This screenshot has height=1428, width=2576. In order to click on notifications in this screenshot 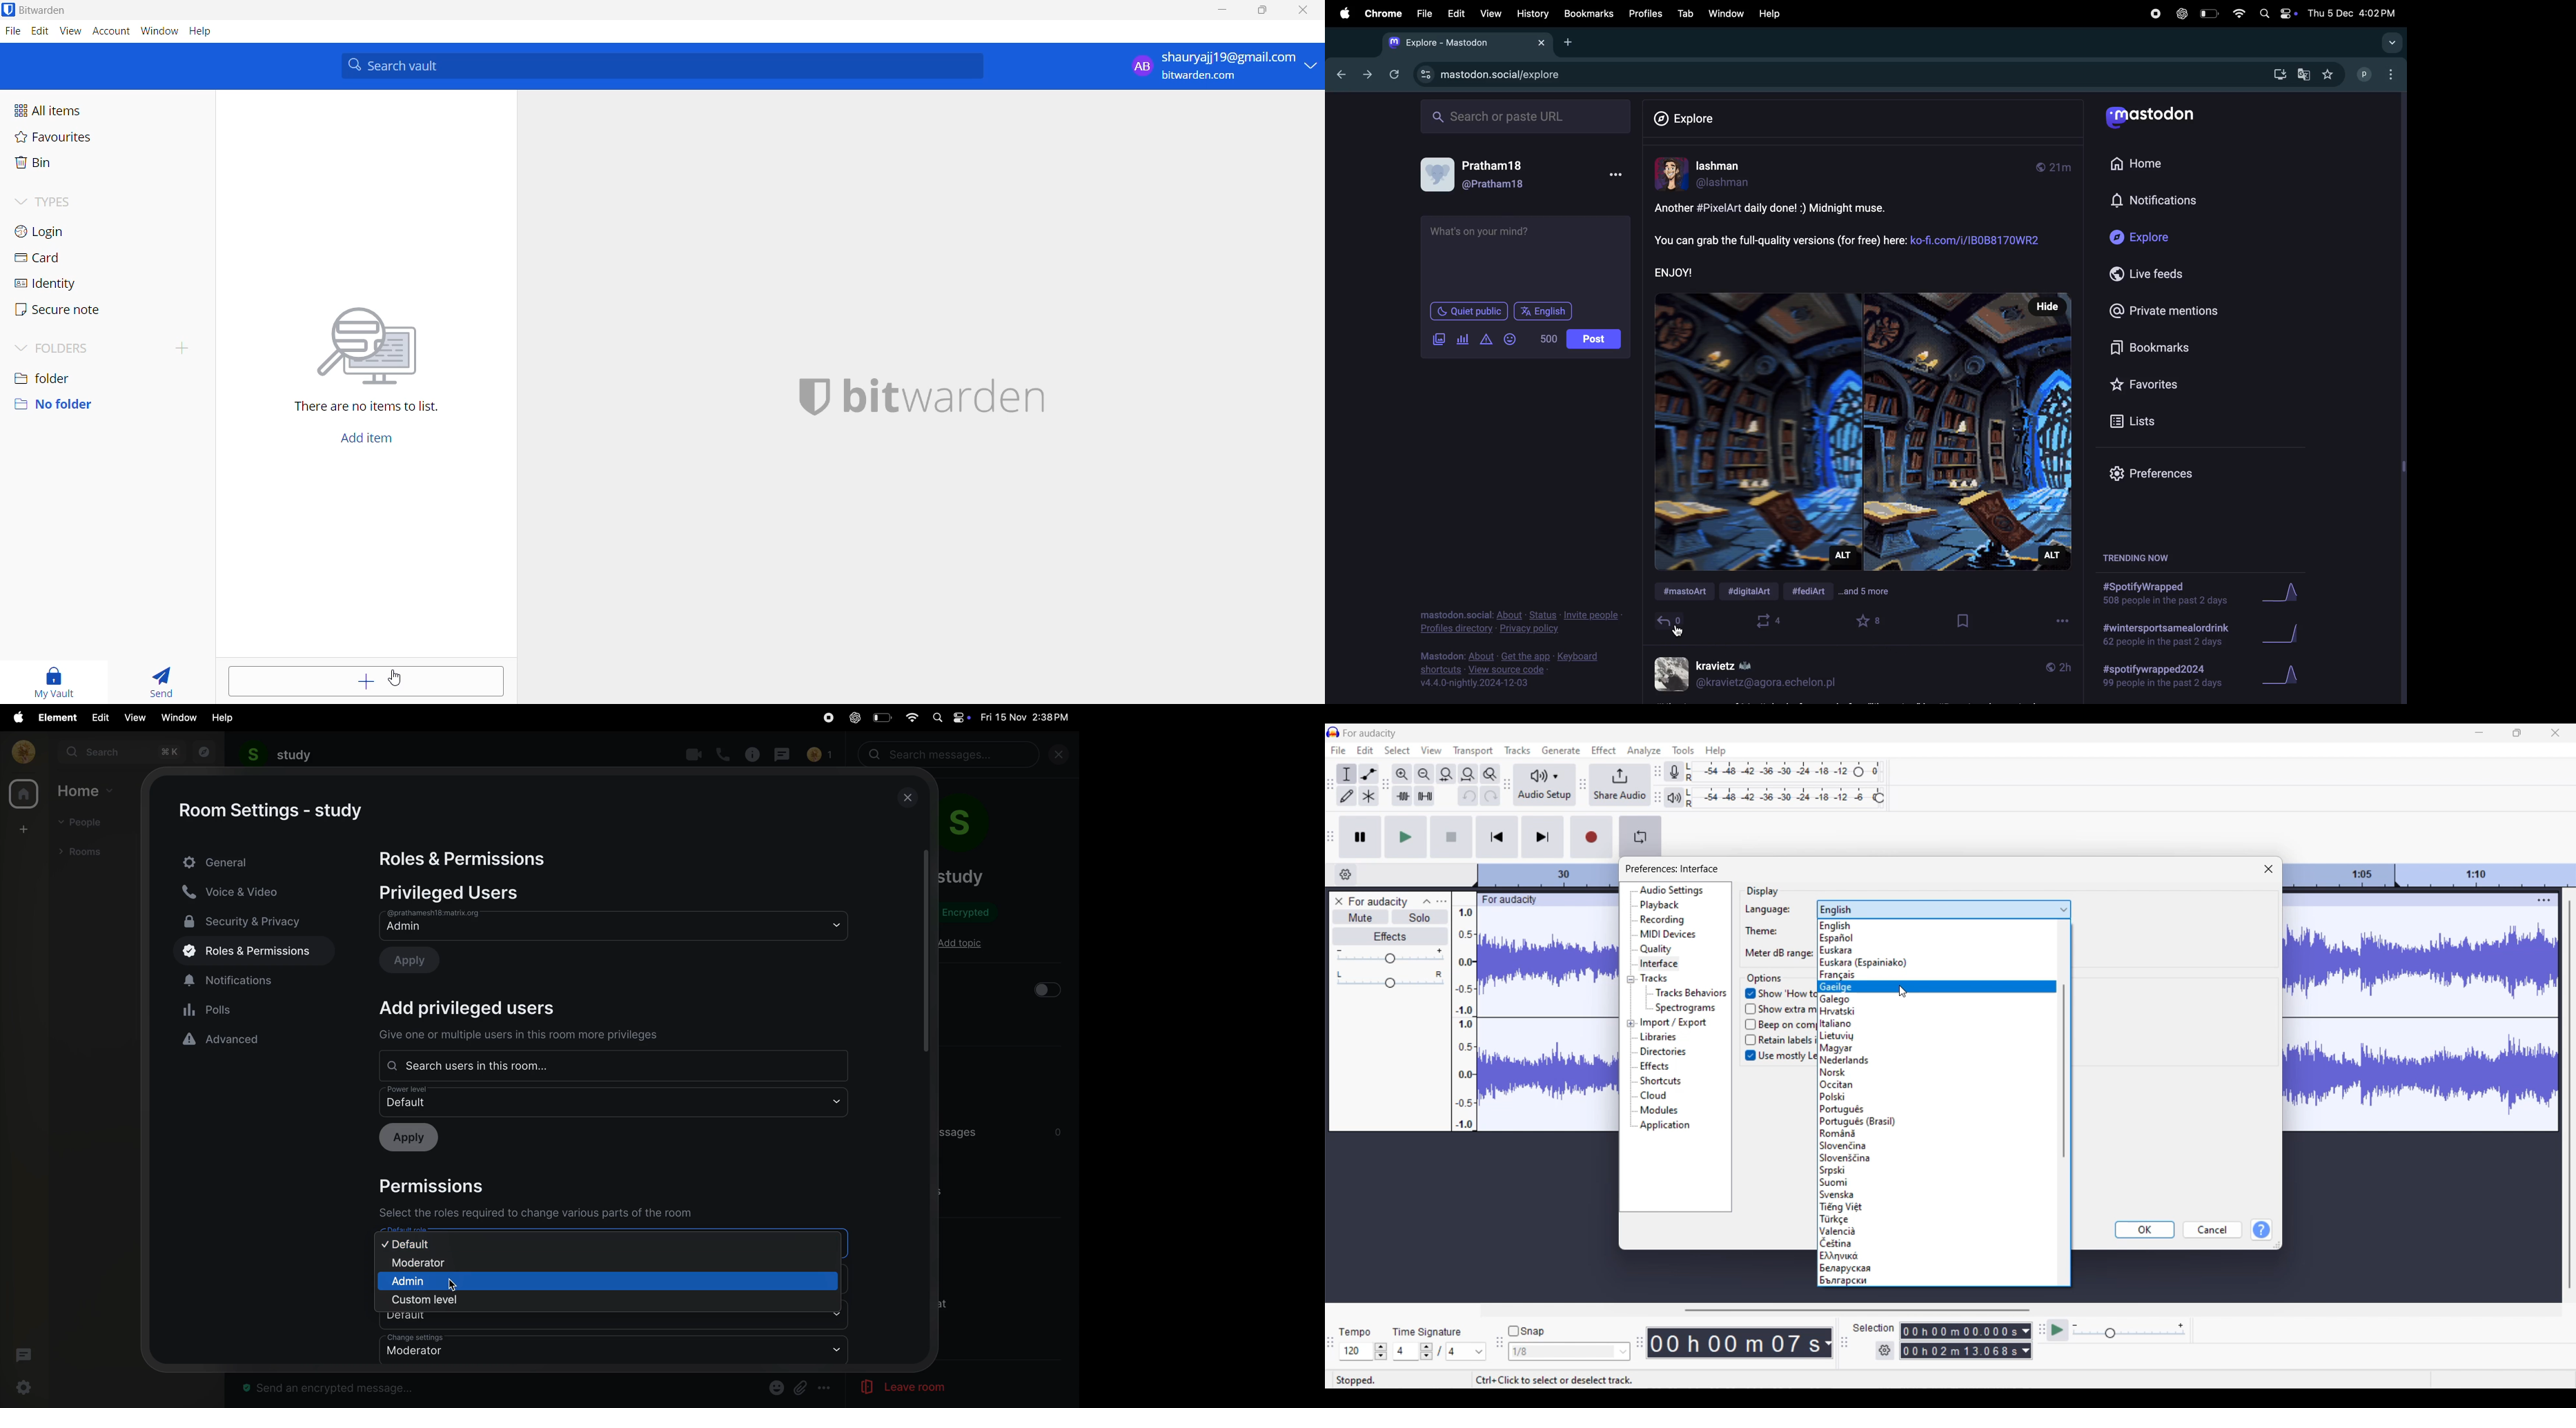, I will do `click(255, 979)`.